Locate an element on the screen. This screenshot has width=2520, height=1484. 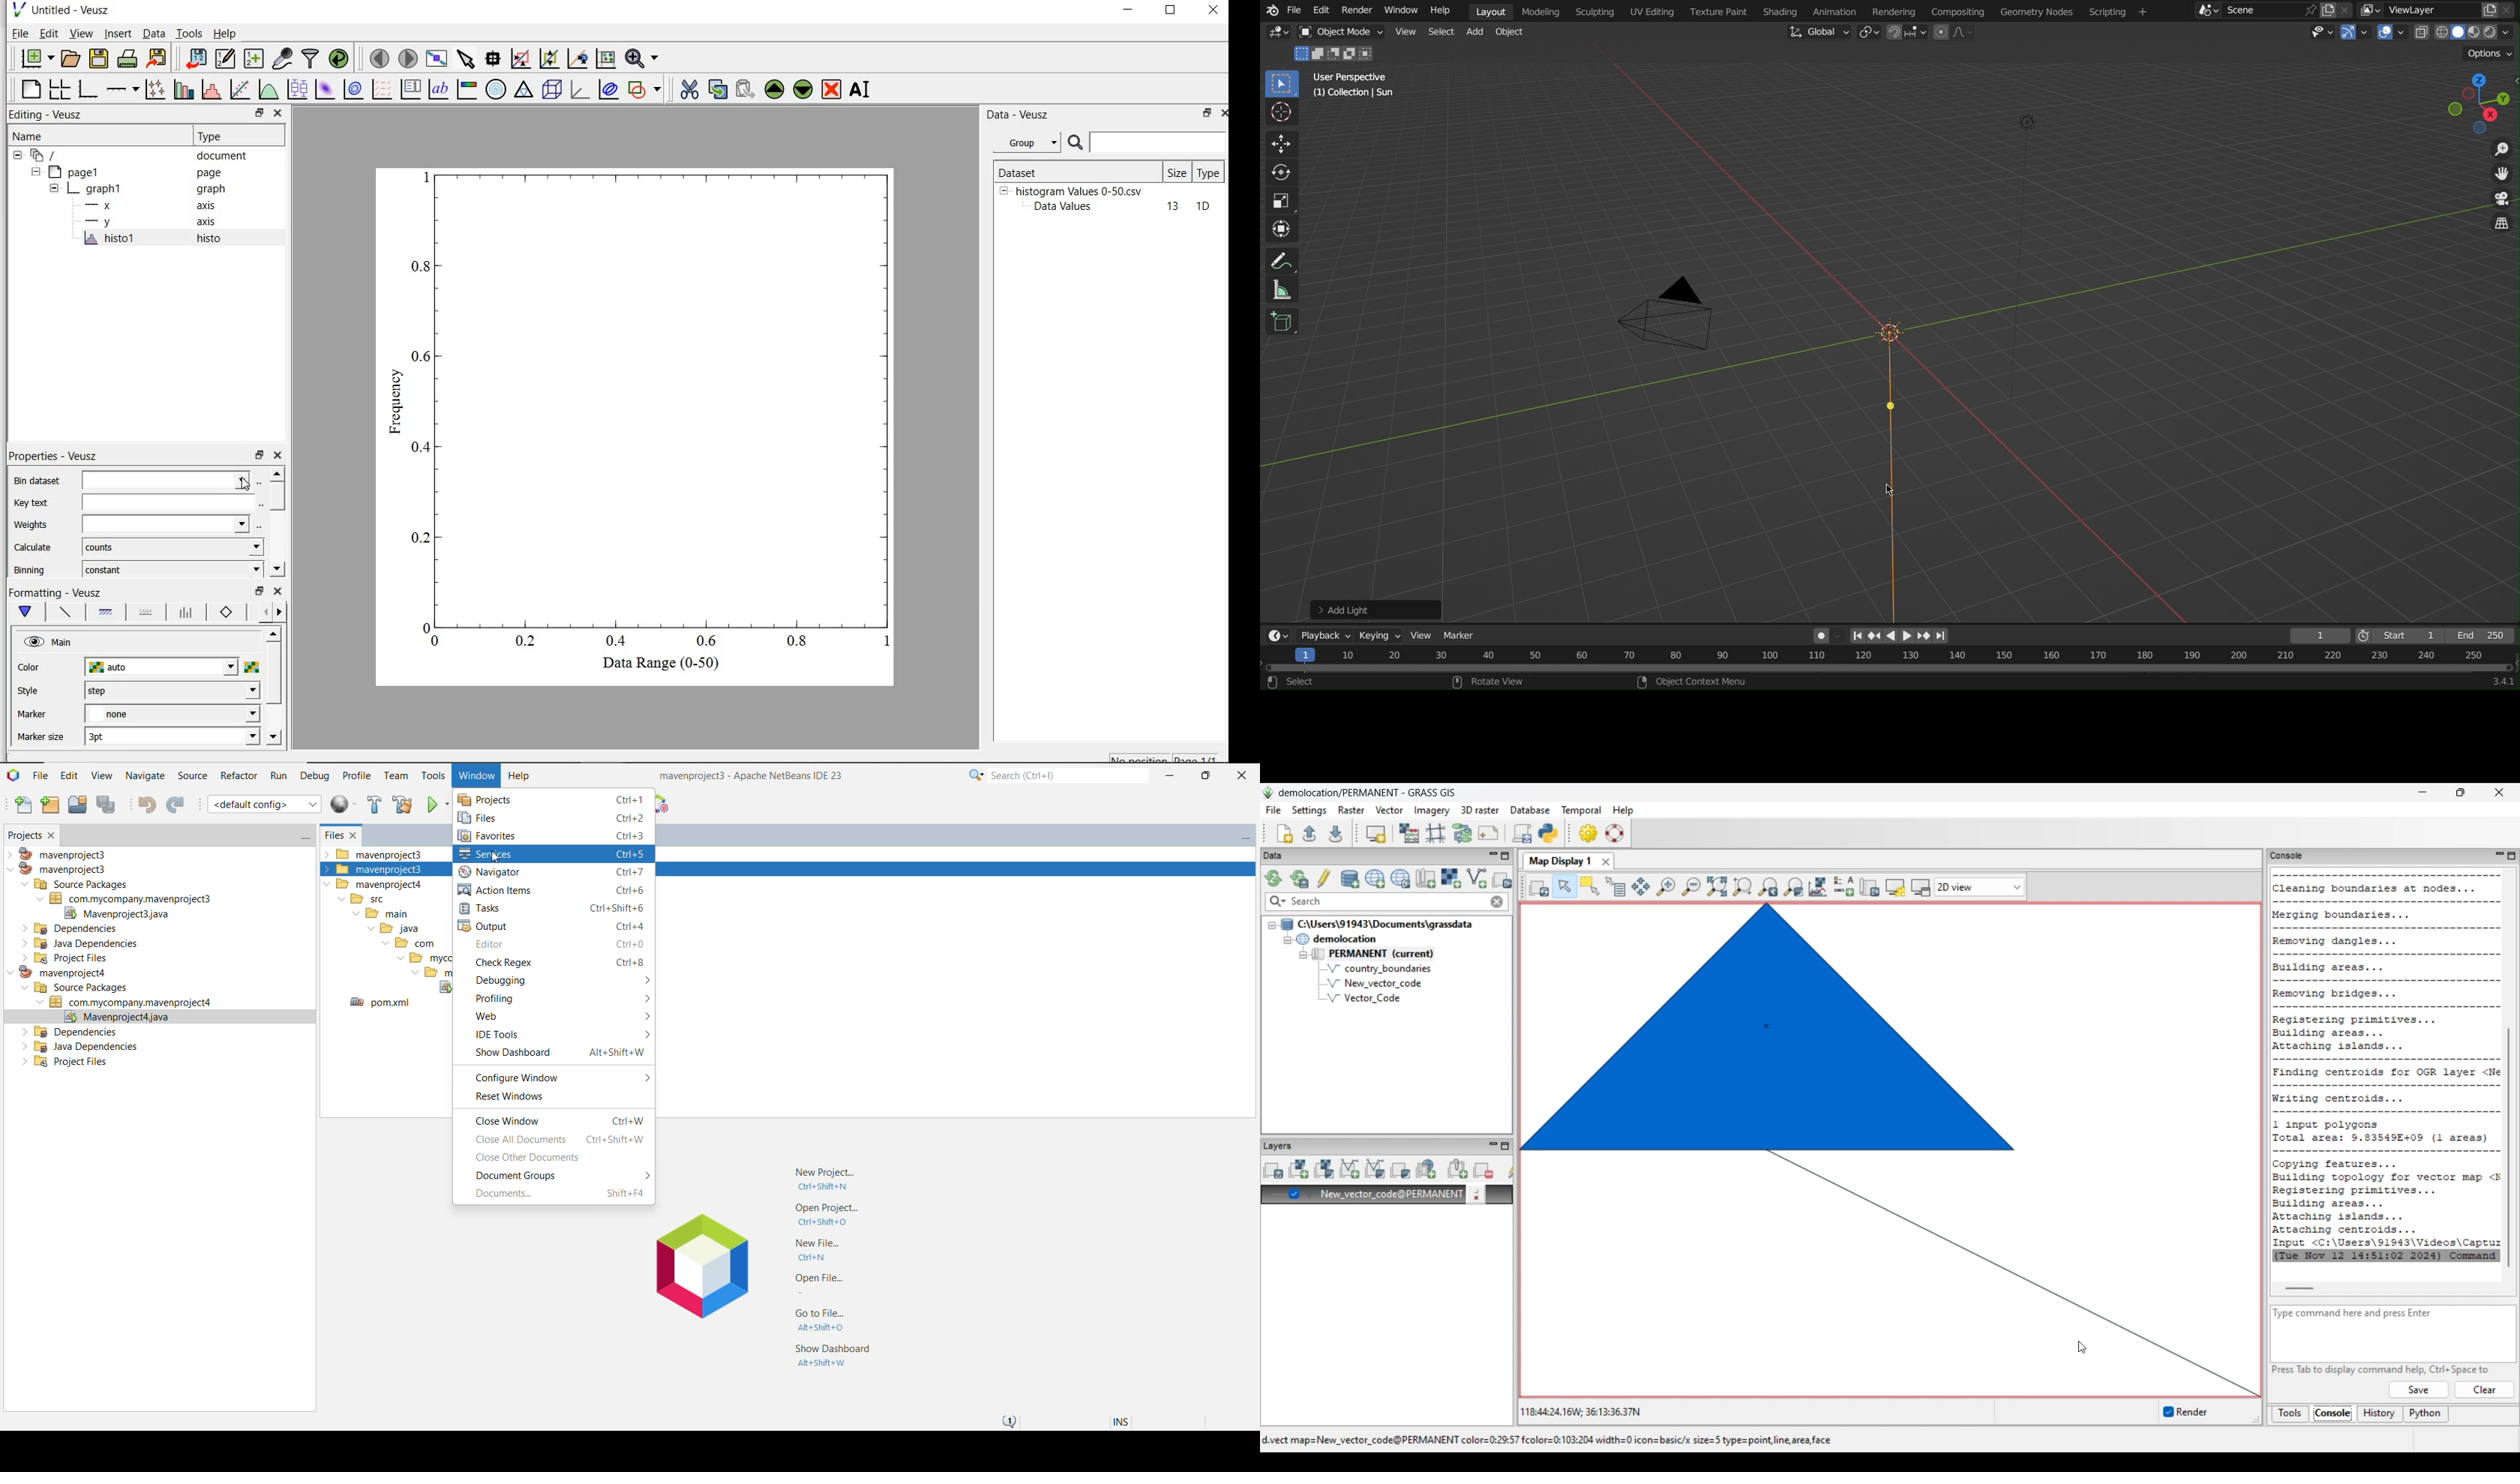
plot 2d dataset as an image is located at coordinates (325, 89).